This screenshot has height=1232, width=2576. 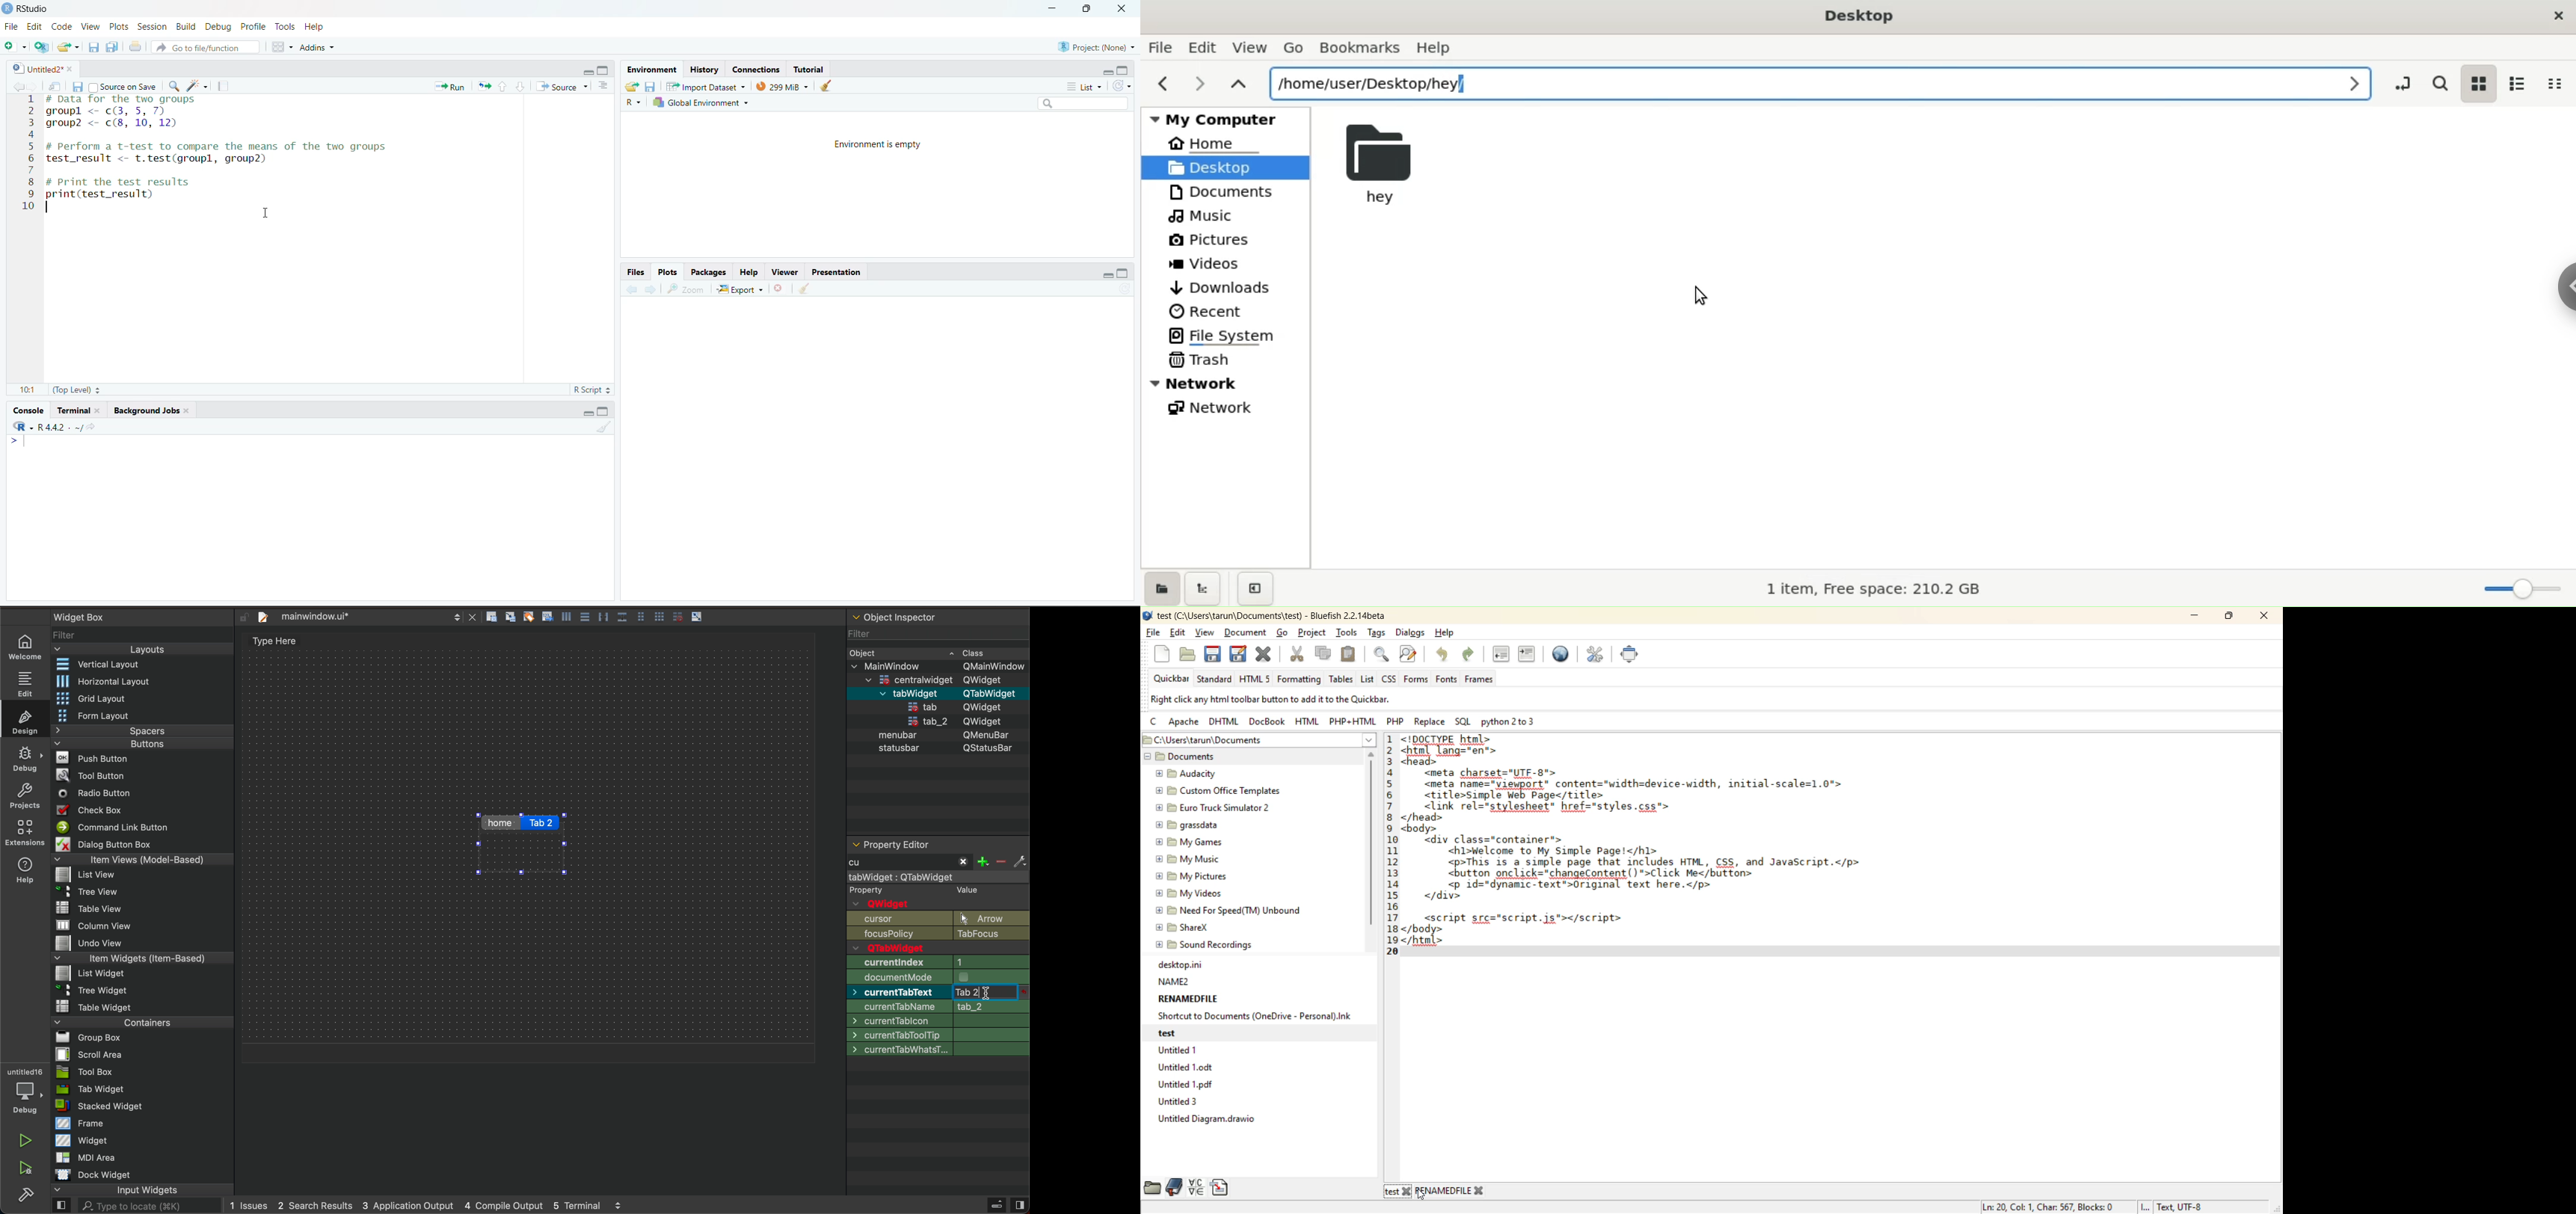 What do you see at coordinates (1461, 721) in the screenshot?
I see `sql` at bounding box center [1461, 721].